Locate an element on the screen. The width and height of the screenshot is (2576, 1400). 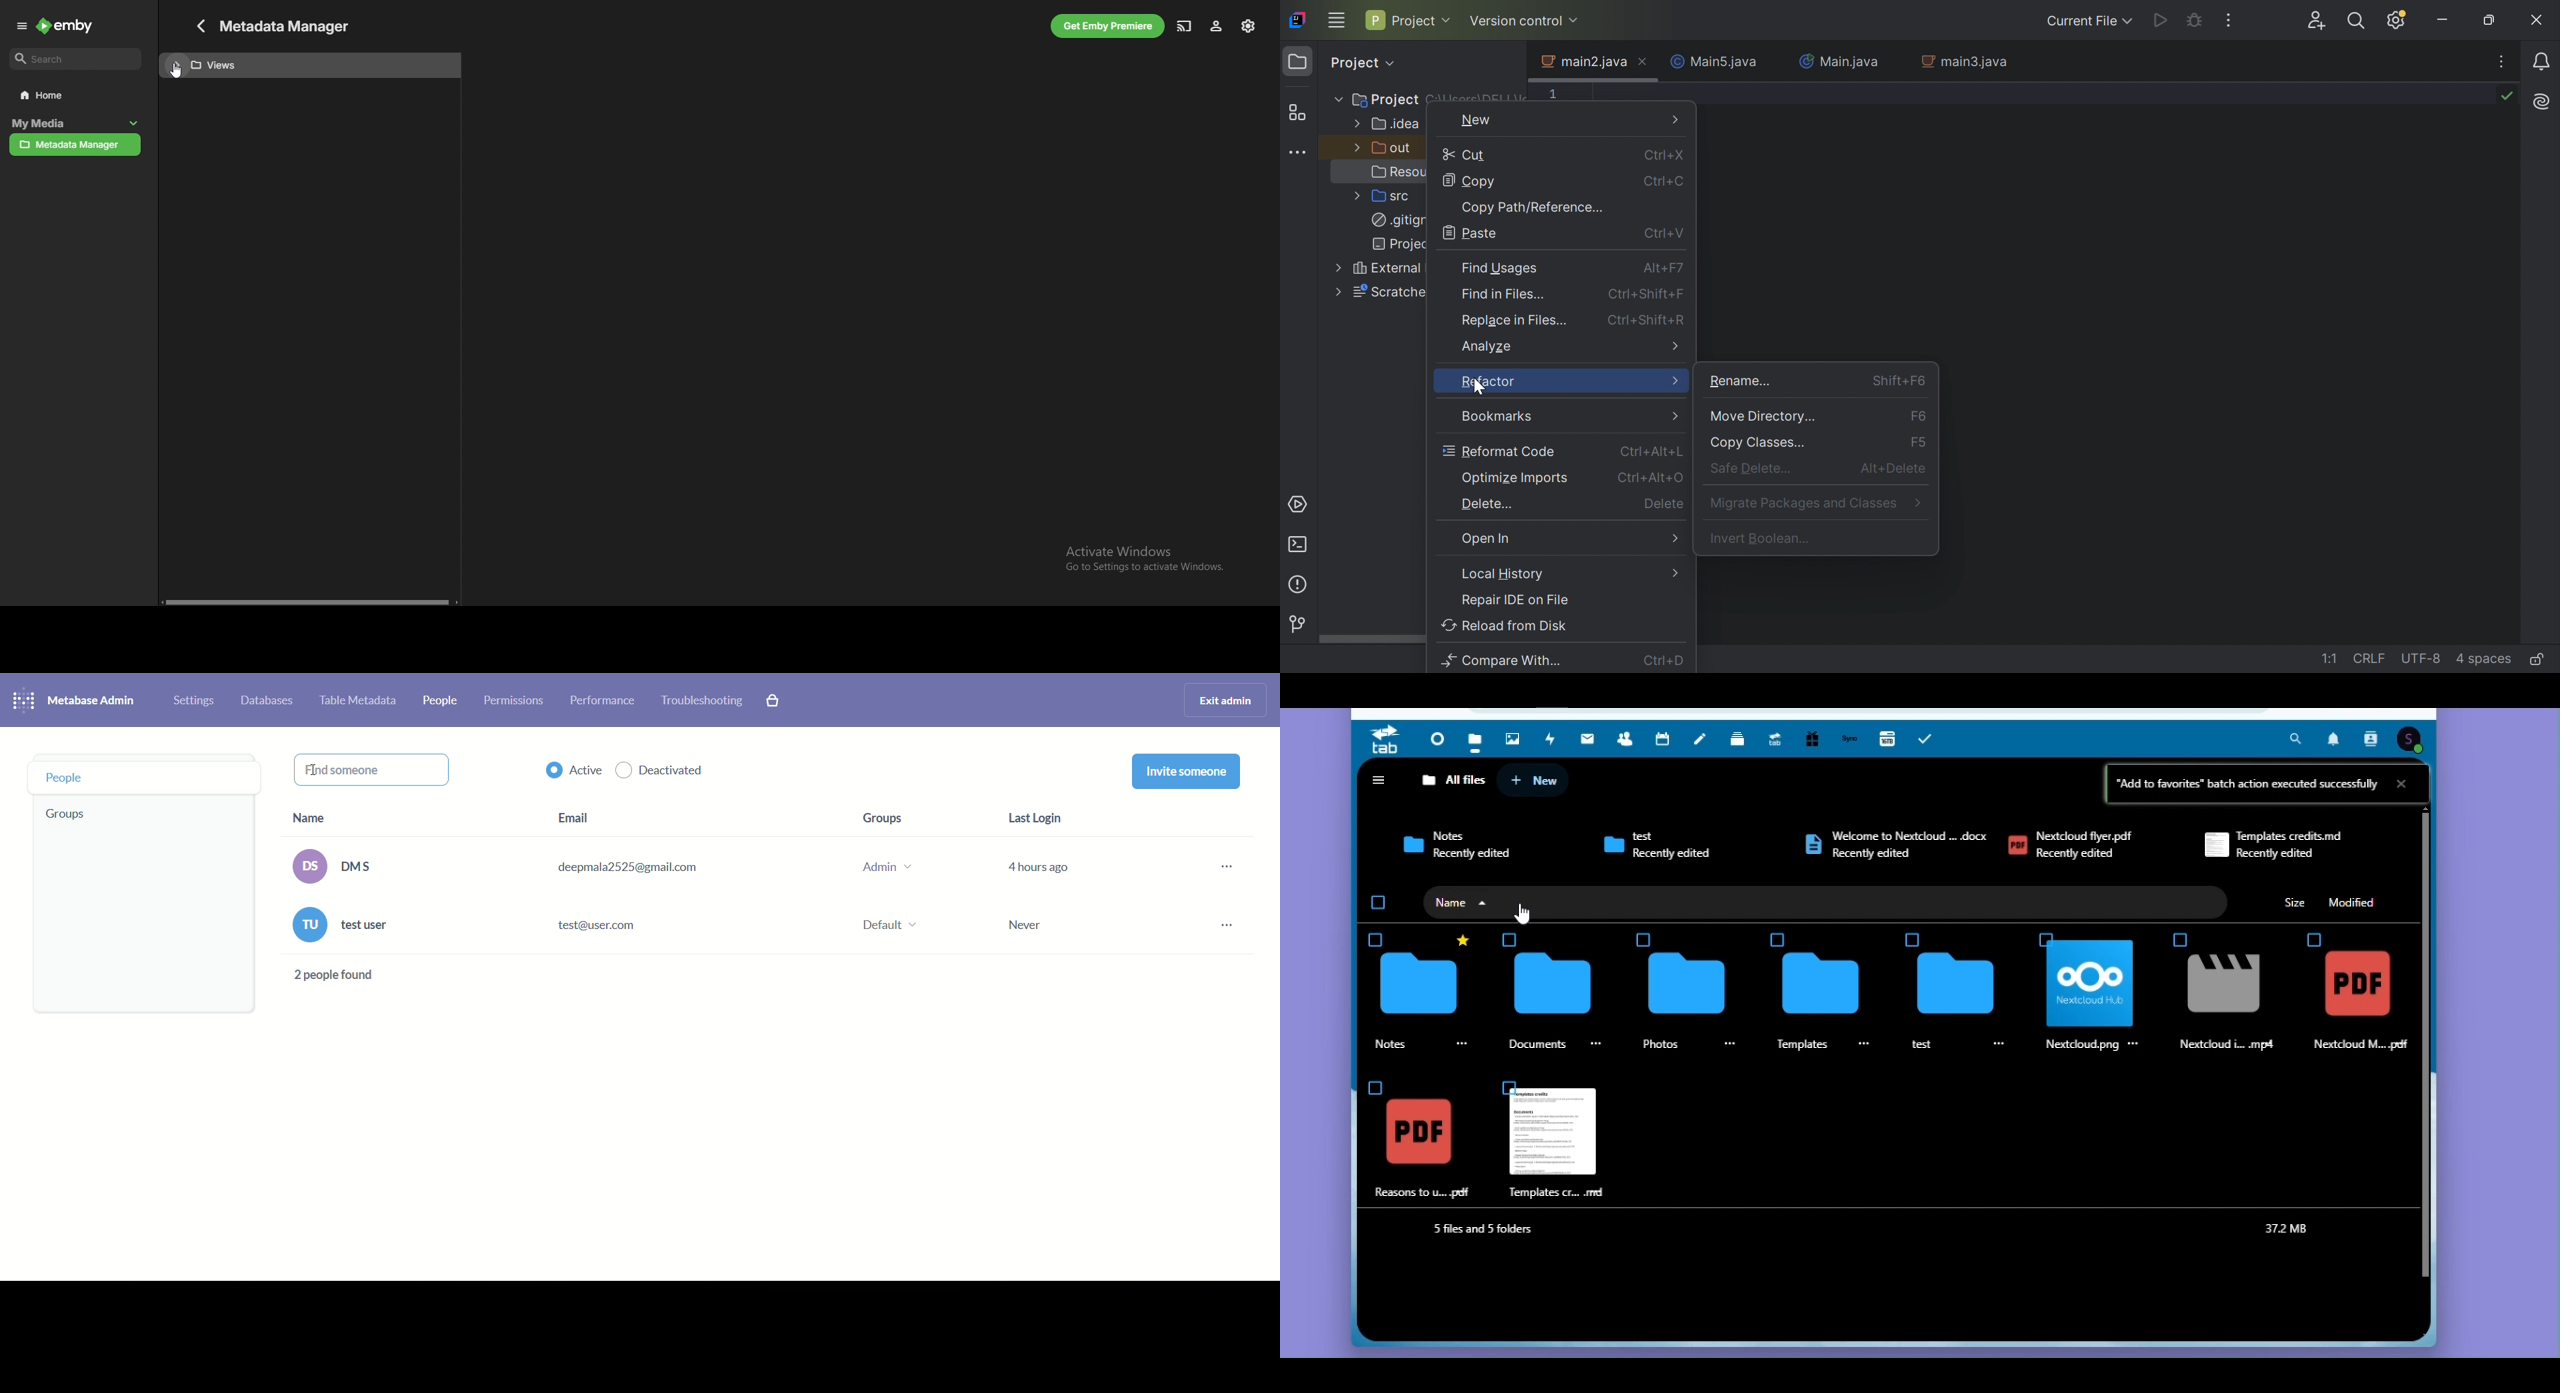
Switch to list is located at coordinates (2406, 779).